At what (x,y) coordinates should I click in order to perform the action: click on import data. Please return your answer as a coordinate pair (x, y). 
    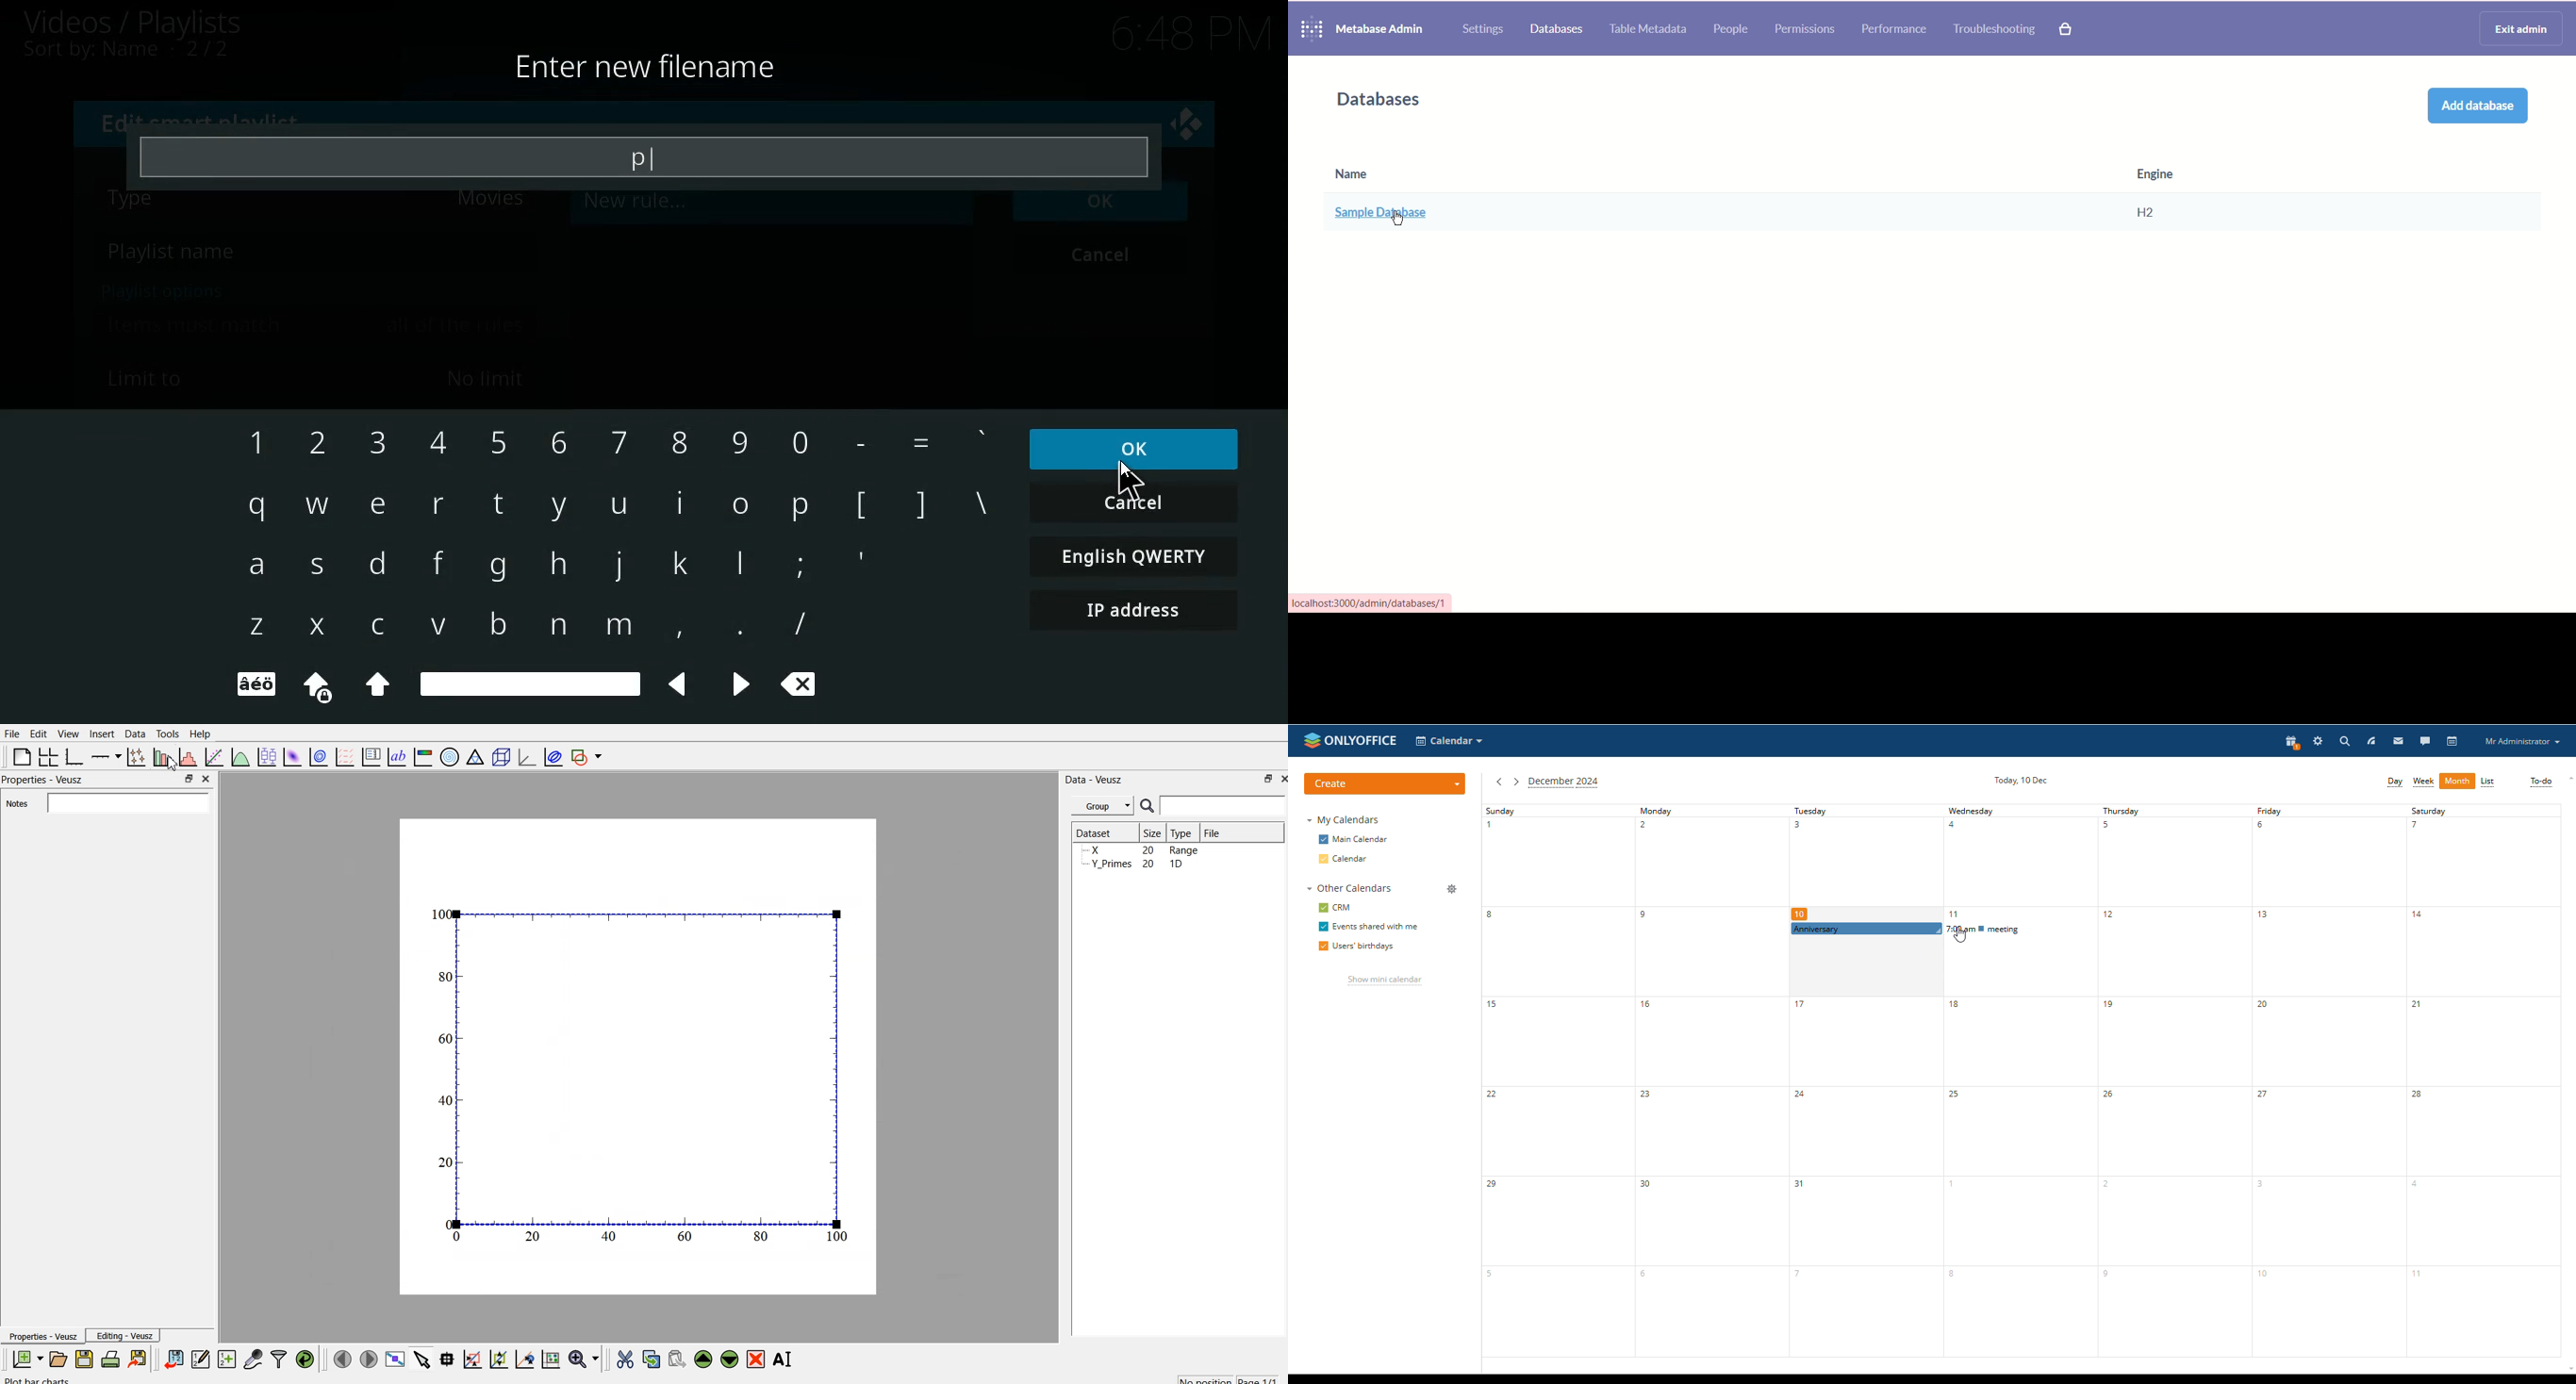
    Looking at the image, I should click on (174, 1358).